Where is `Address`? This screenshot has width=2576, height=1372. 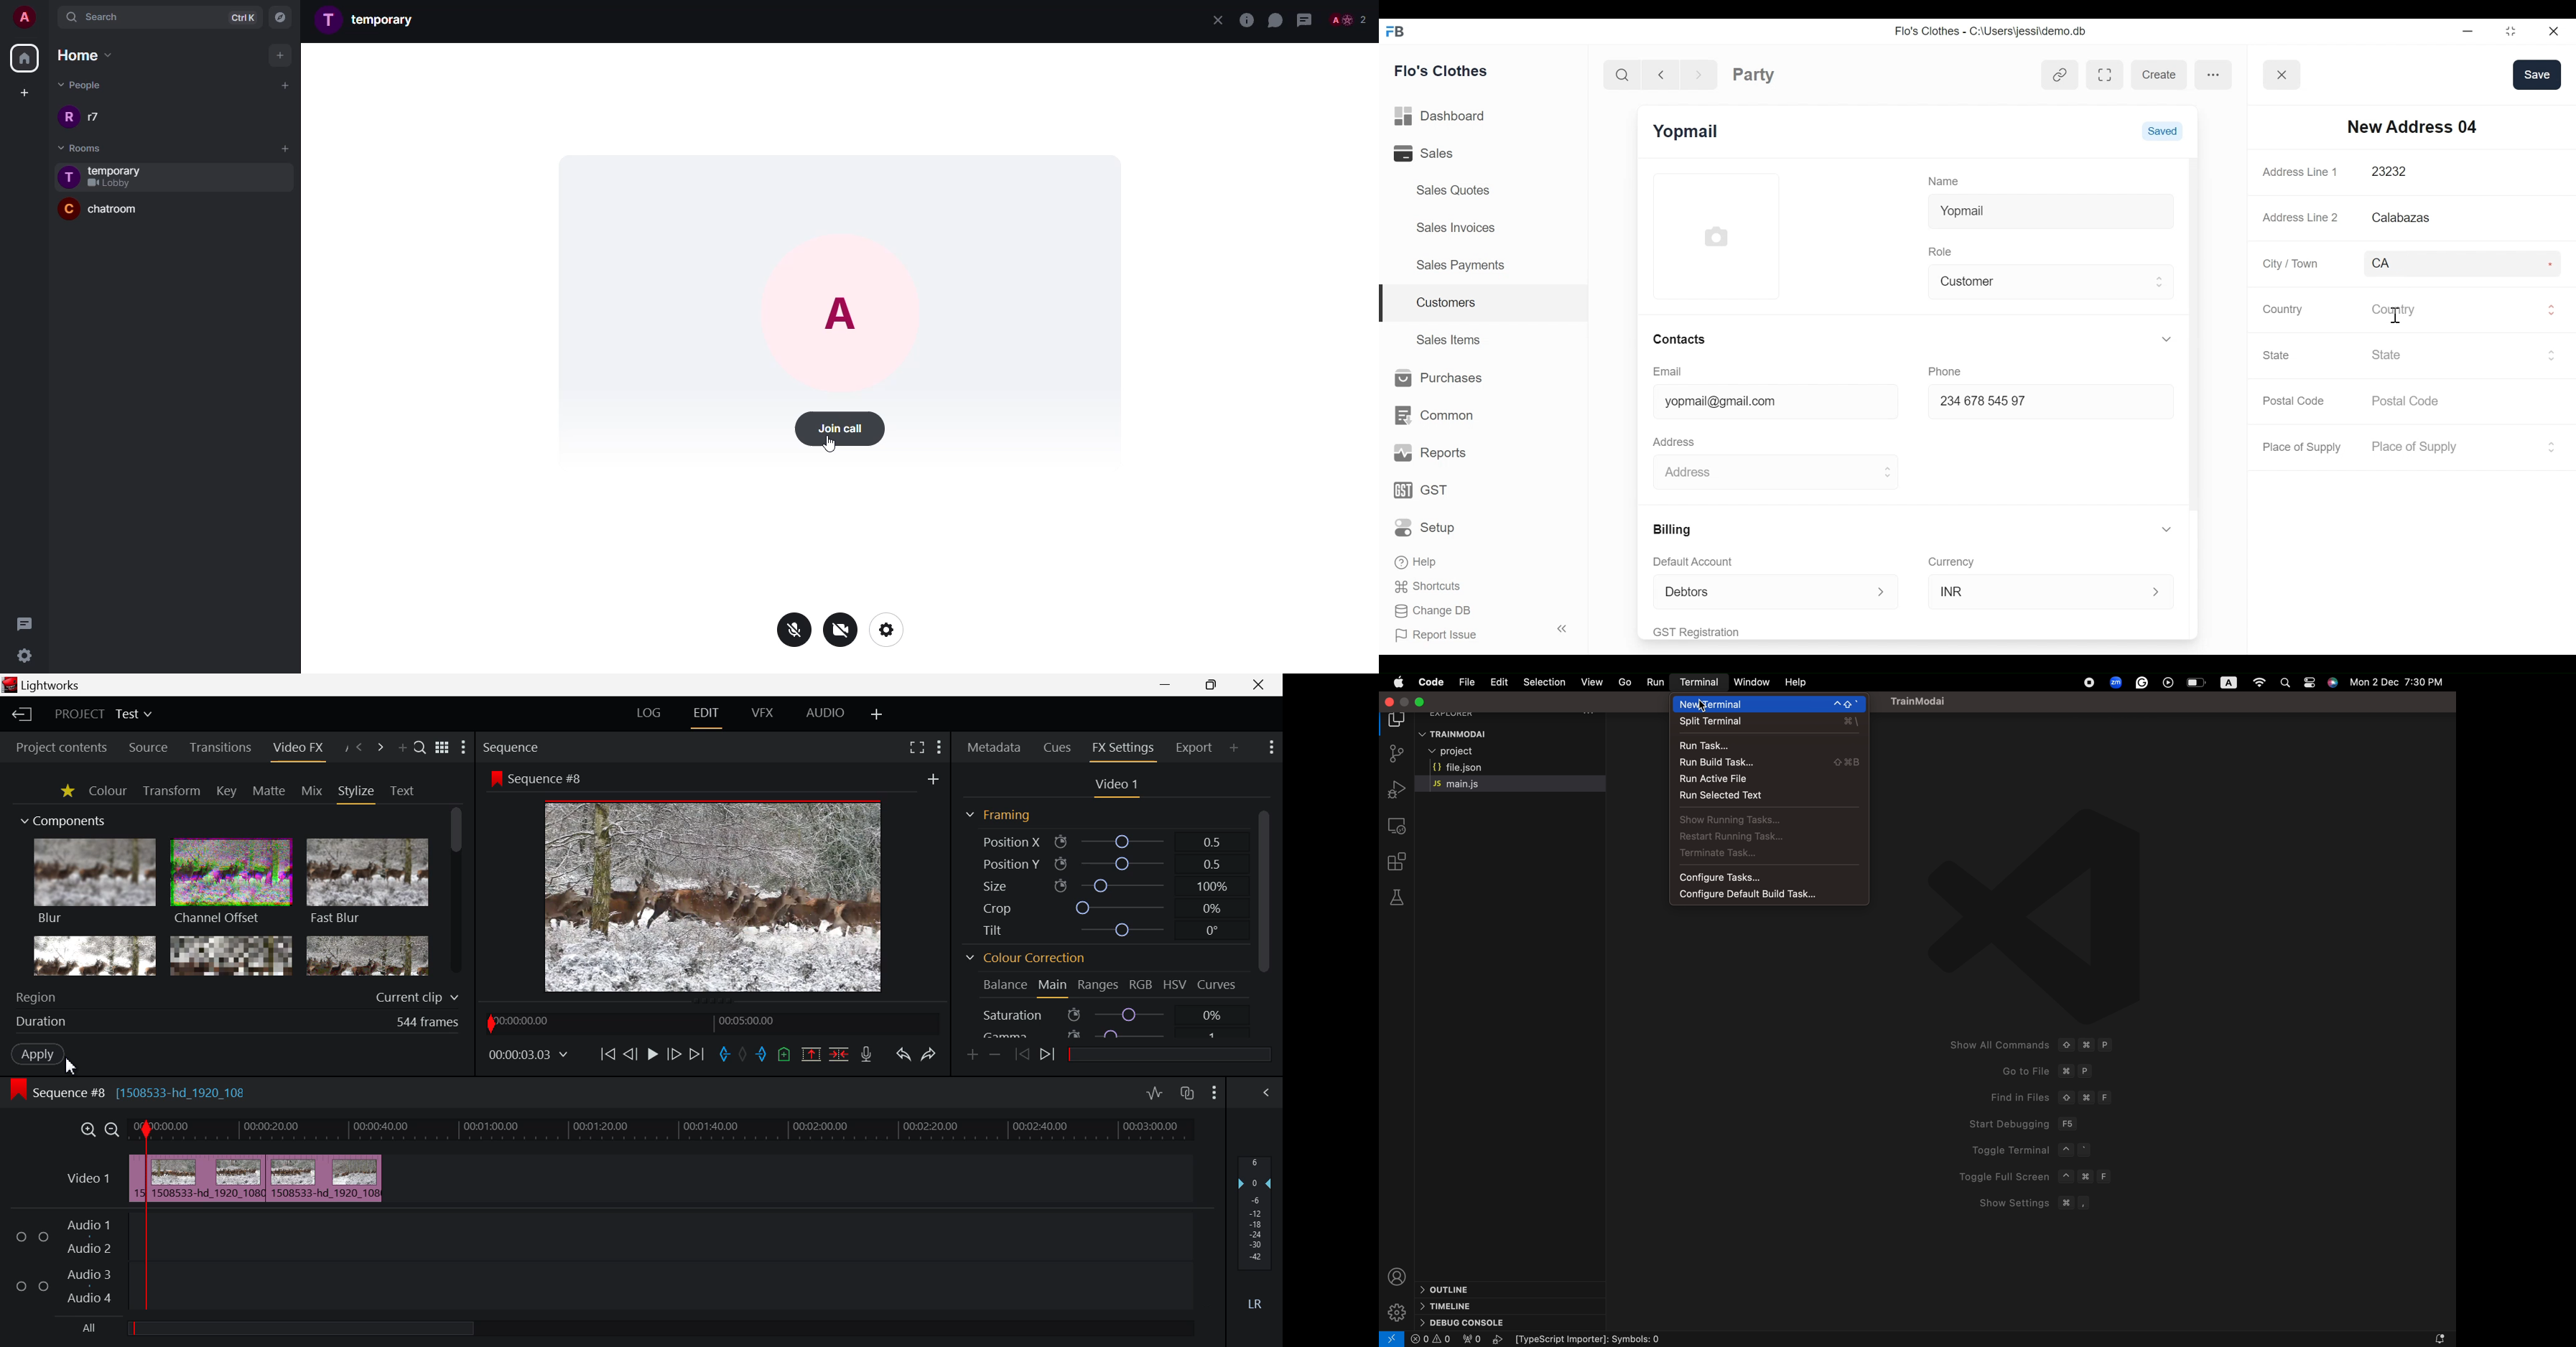
Address is located at coordinates (1677, 440).